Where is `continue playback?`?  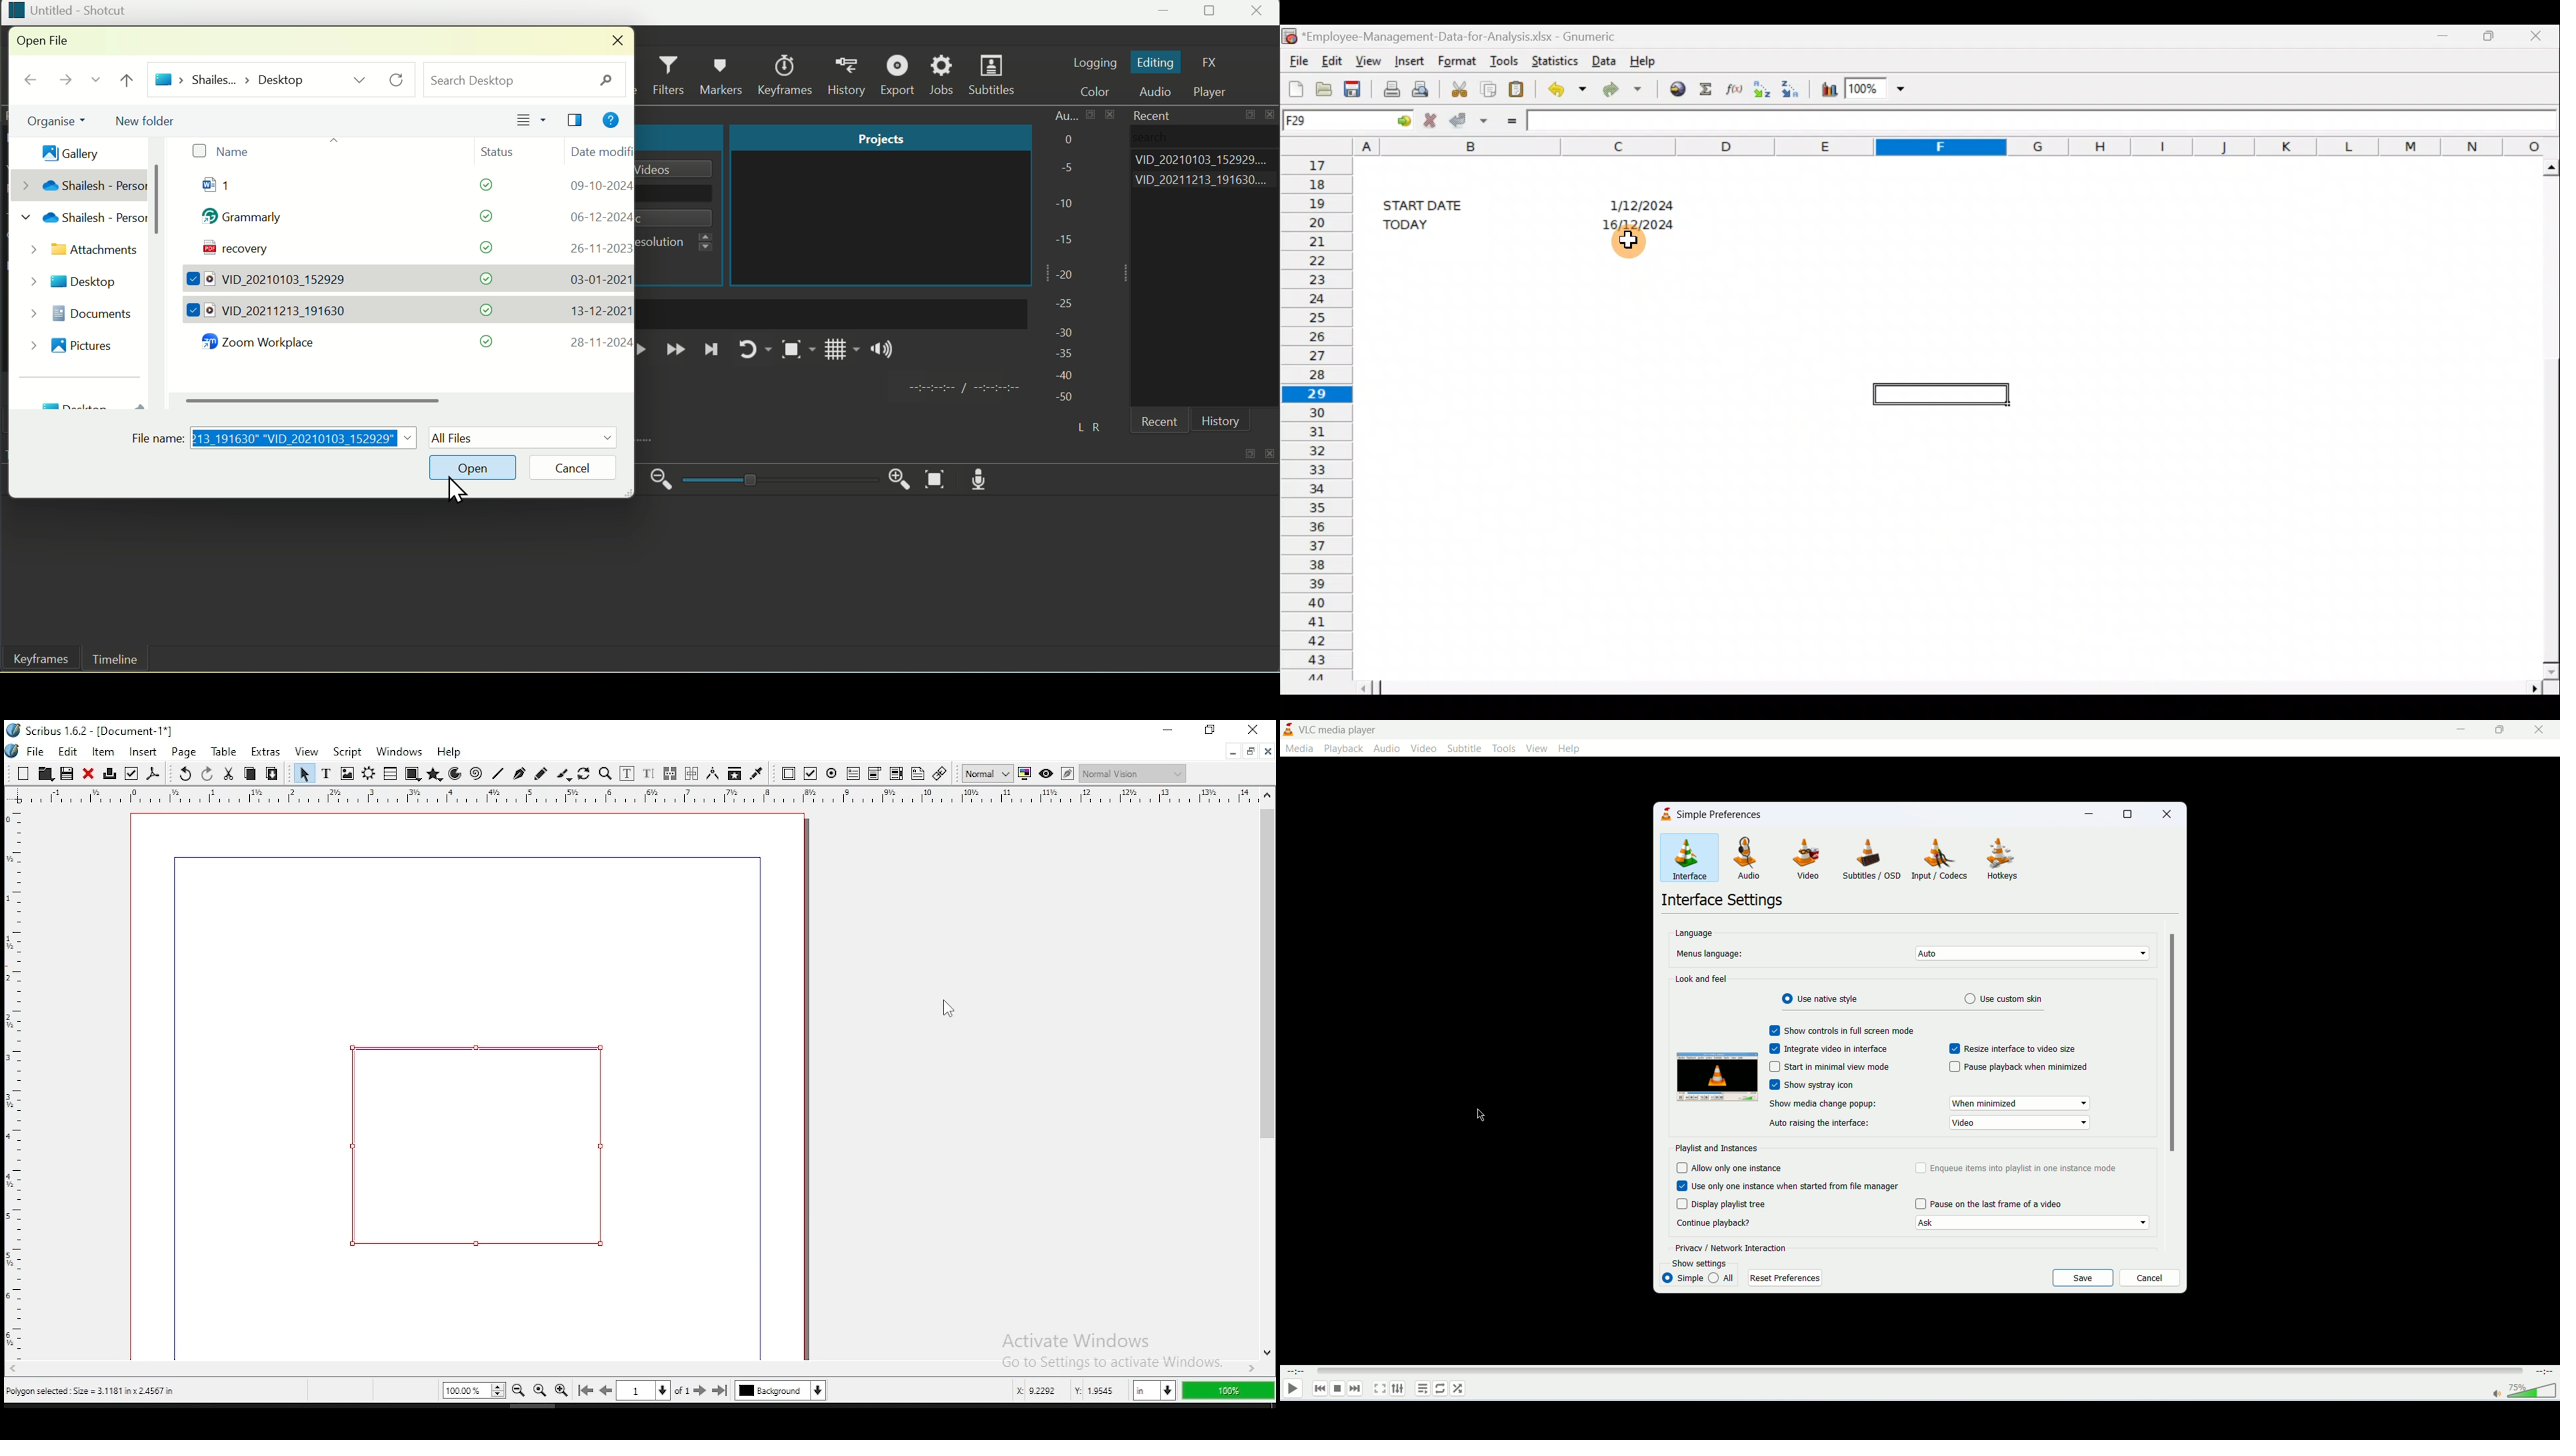 continue playback? is located at coordinates (1719, 1224).